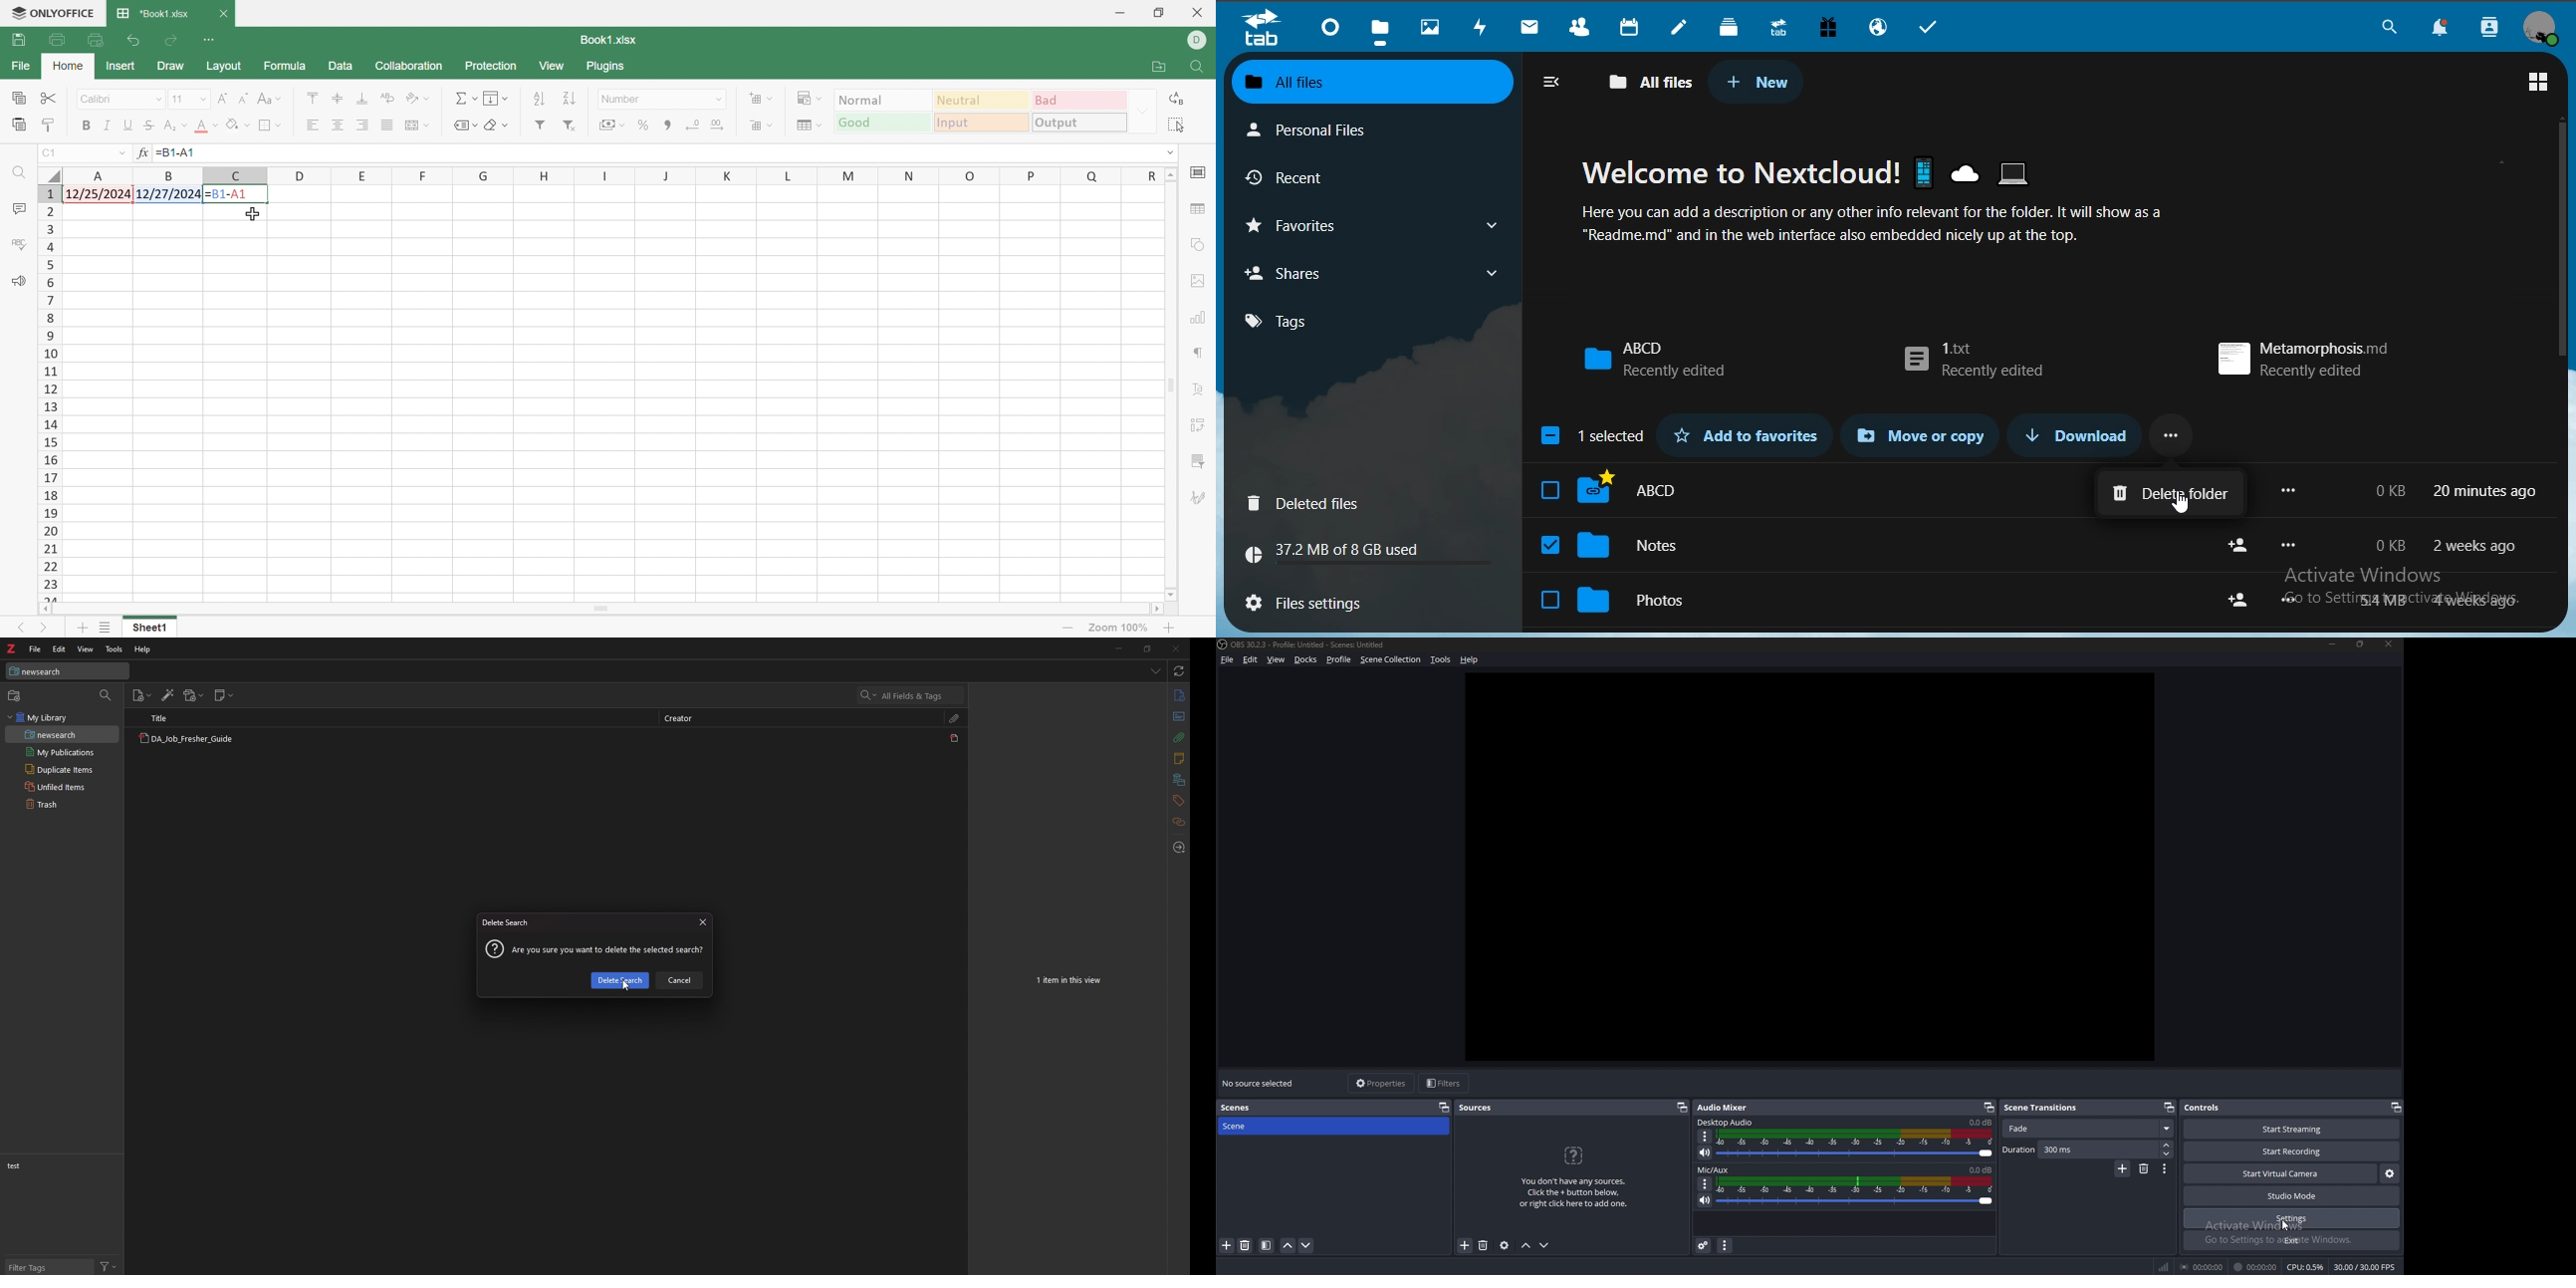 The height and width of the screenshot is (1288, 2576). What do you see at coordinates (18, 40) in the screenshot?
I see `Print` at bounding box center [18, 40].